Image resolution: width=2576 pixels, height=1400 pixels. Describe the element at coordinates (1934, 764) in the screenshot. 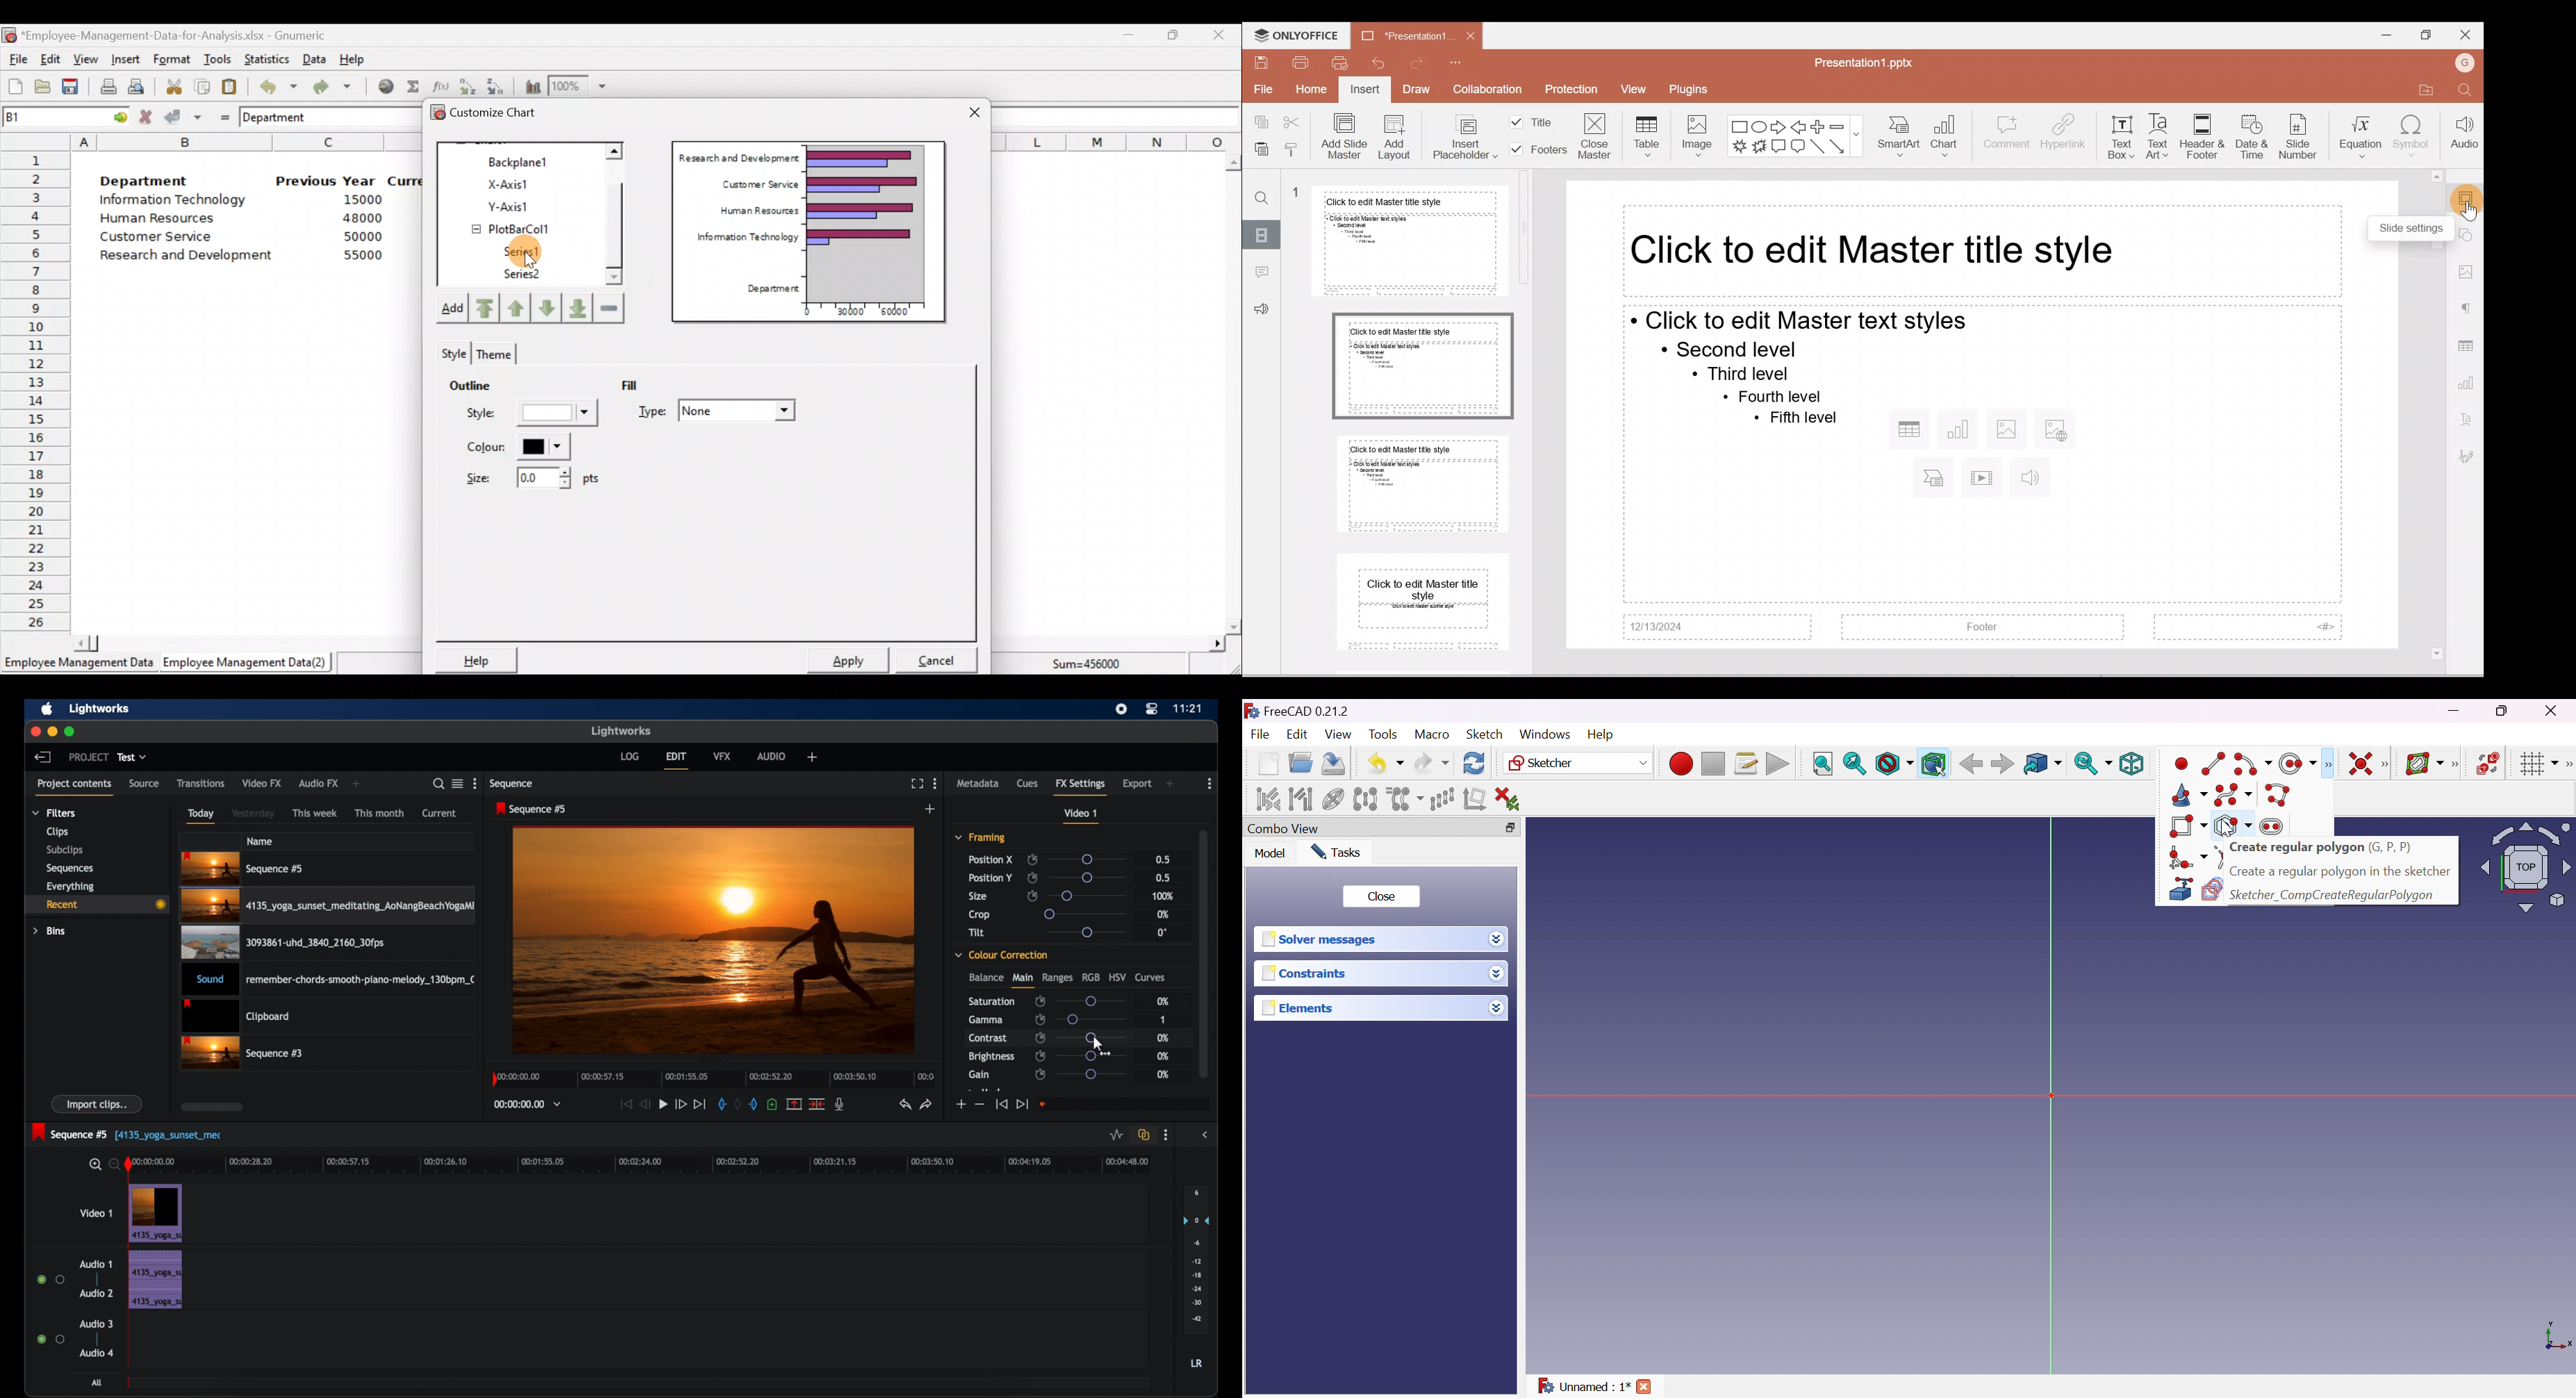

I see `Bounding box` at that location.